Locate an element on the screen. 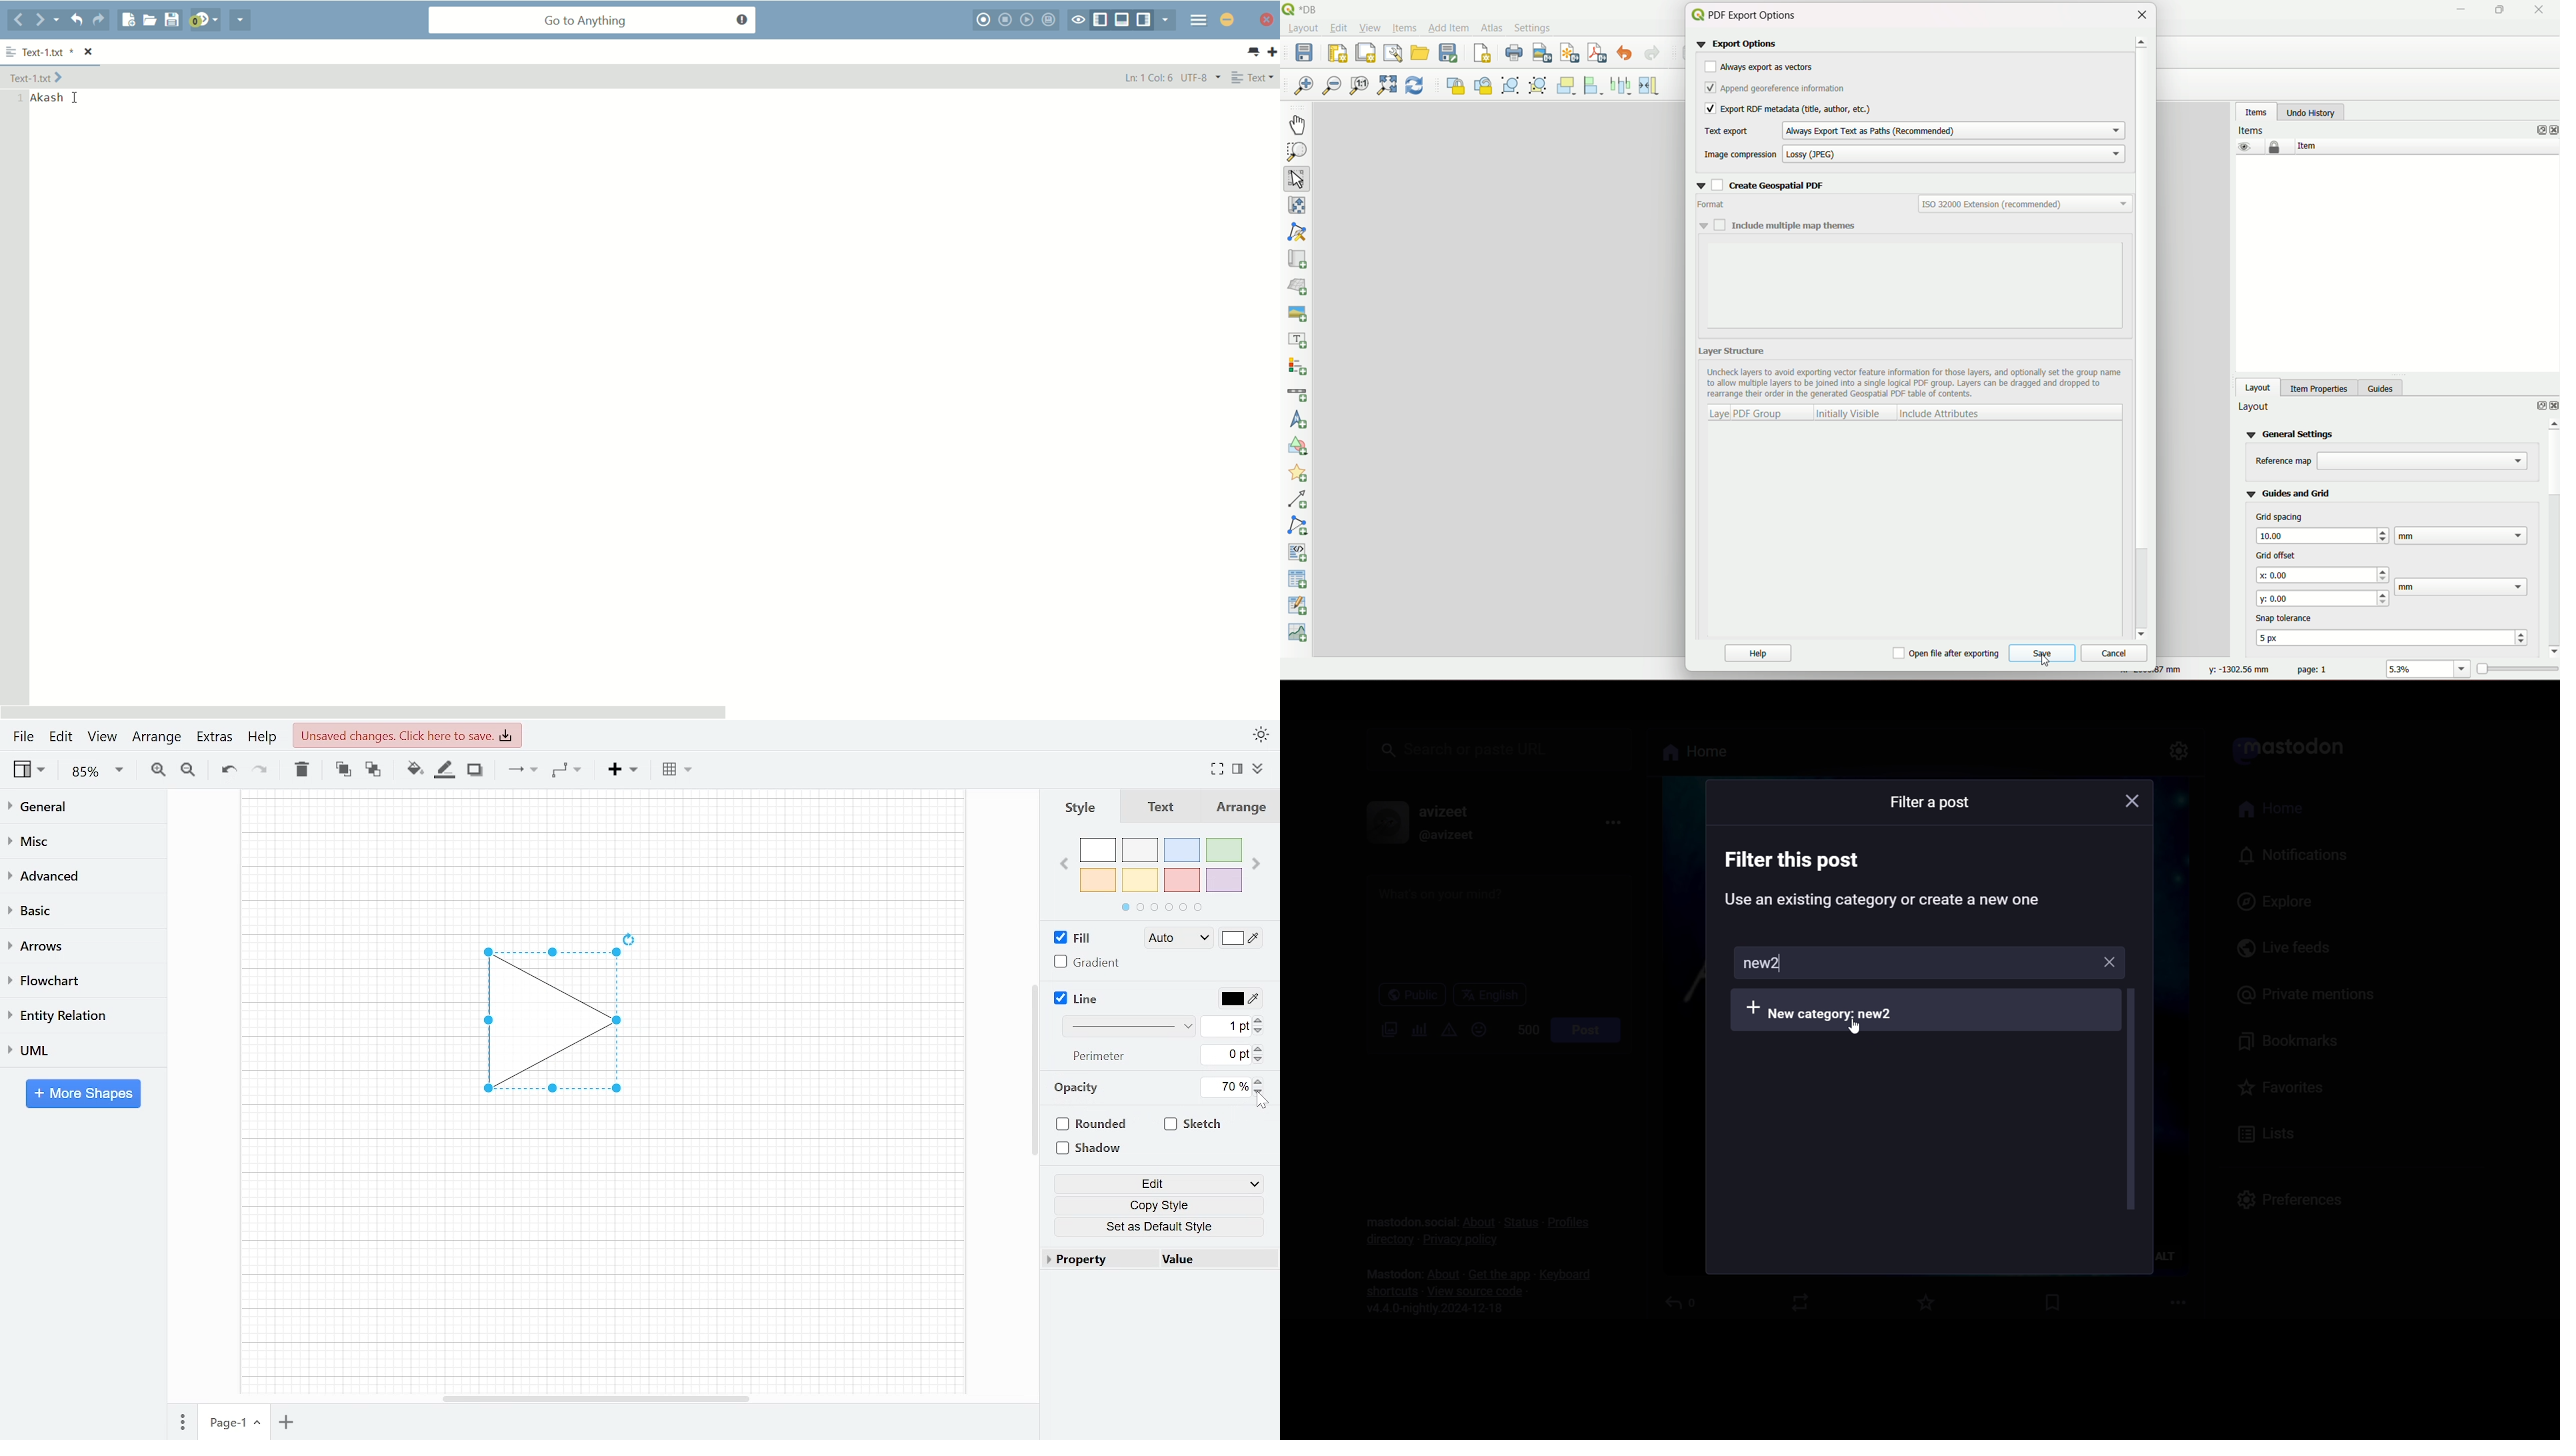 This screenshot has width=2576, height=1456. Current perimeter is located at coordinates (1226, 1057).